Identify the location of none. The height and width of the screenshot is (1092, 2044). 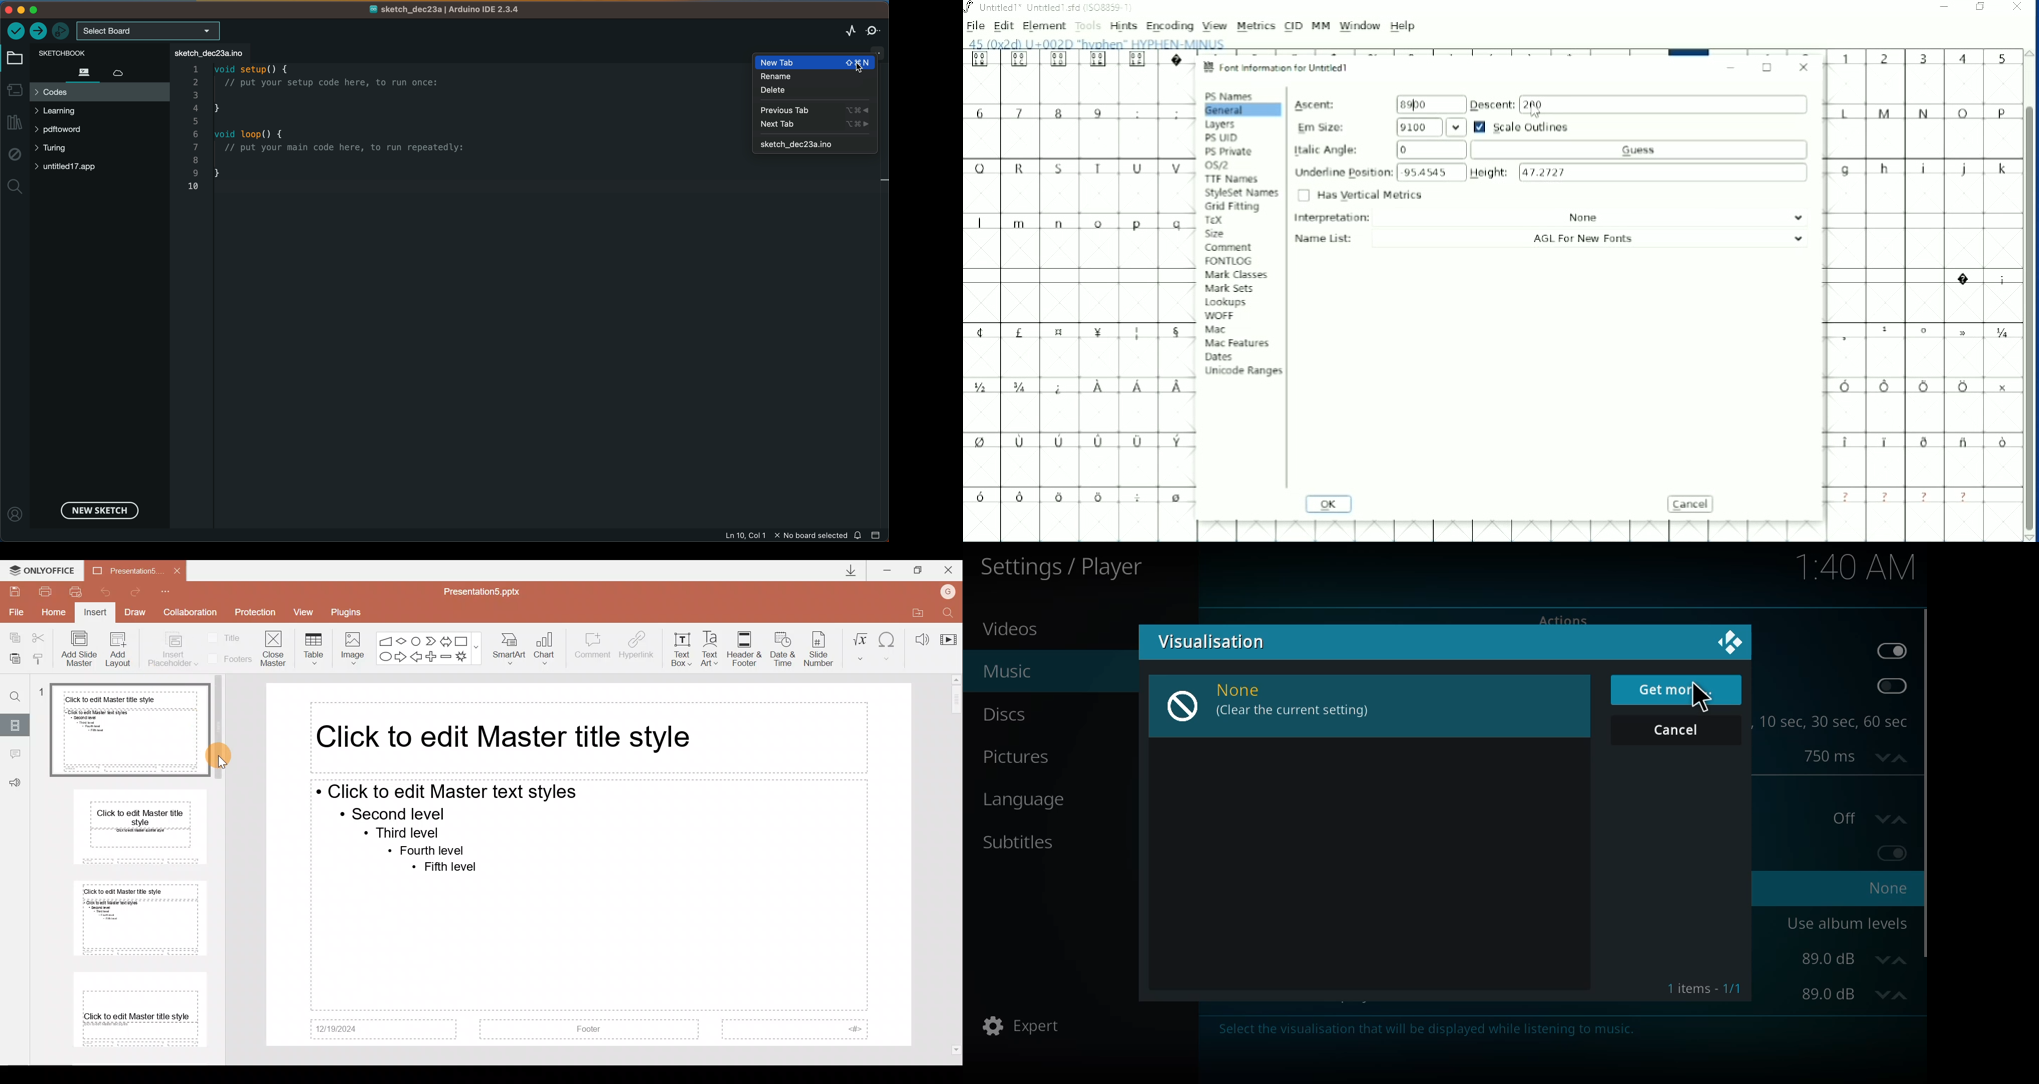
(1889, 887).